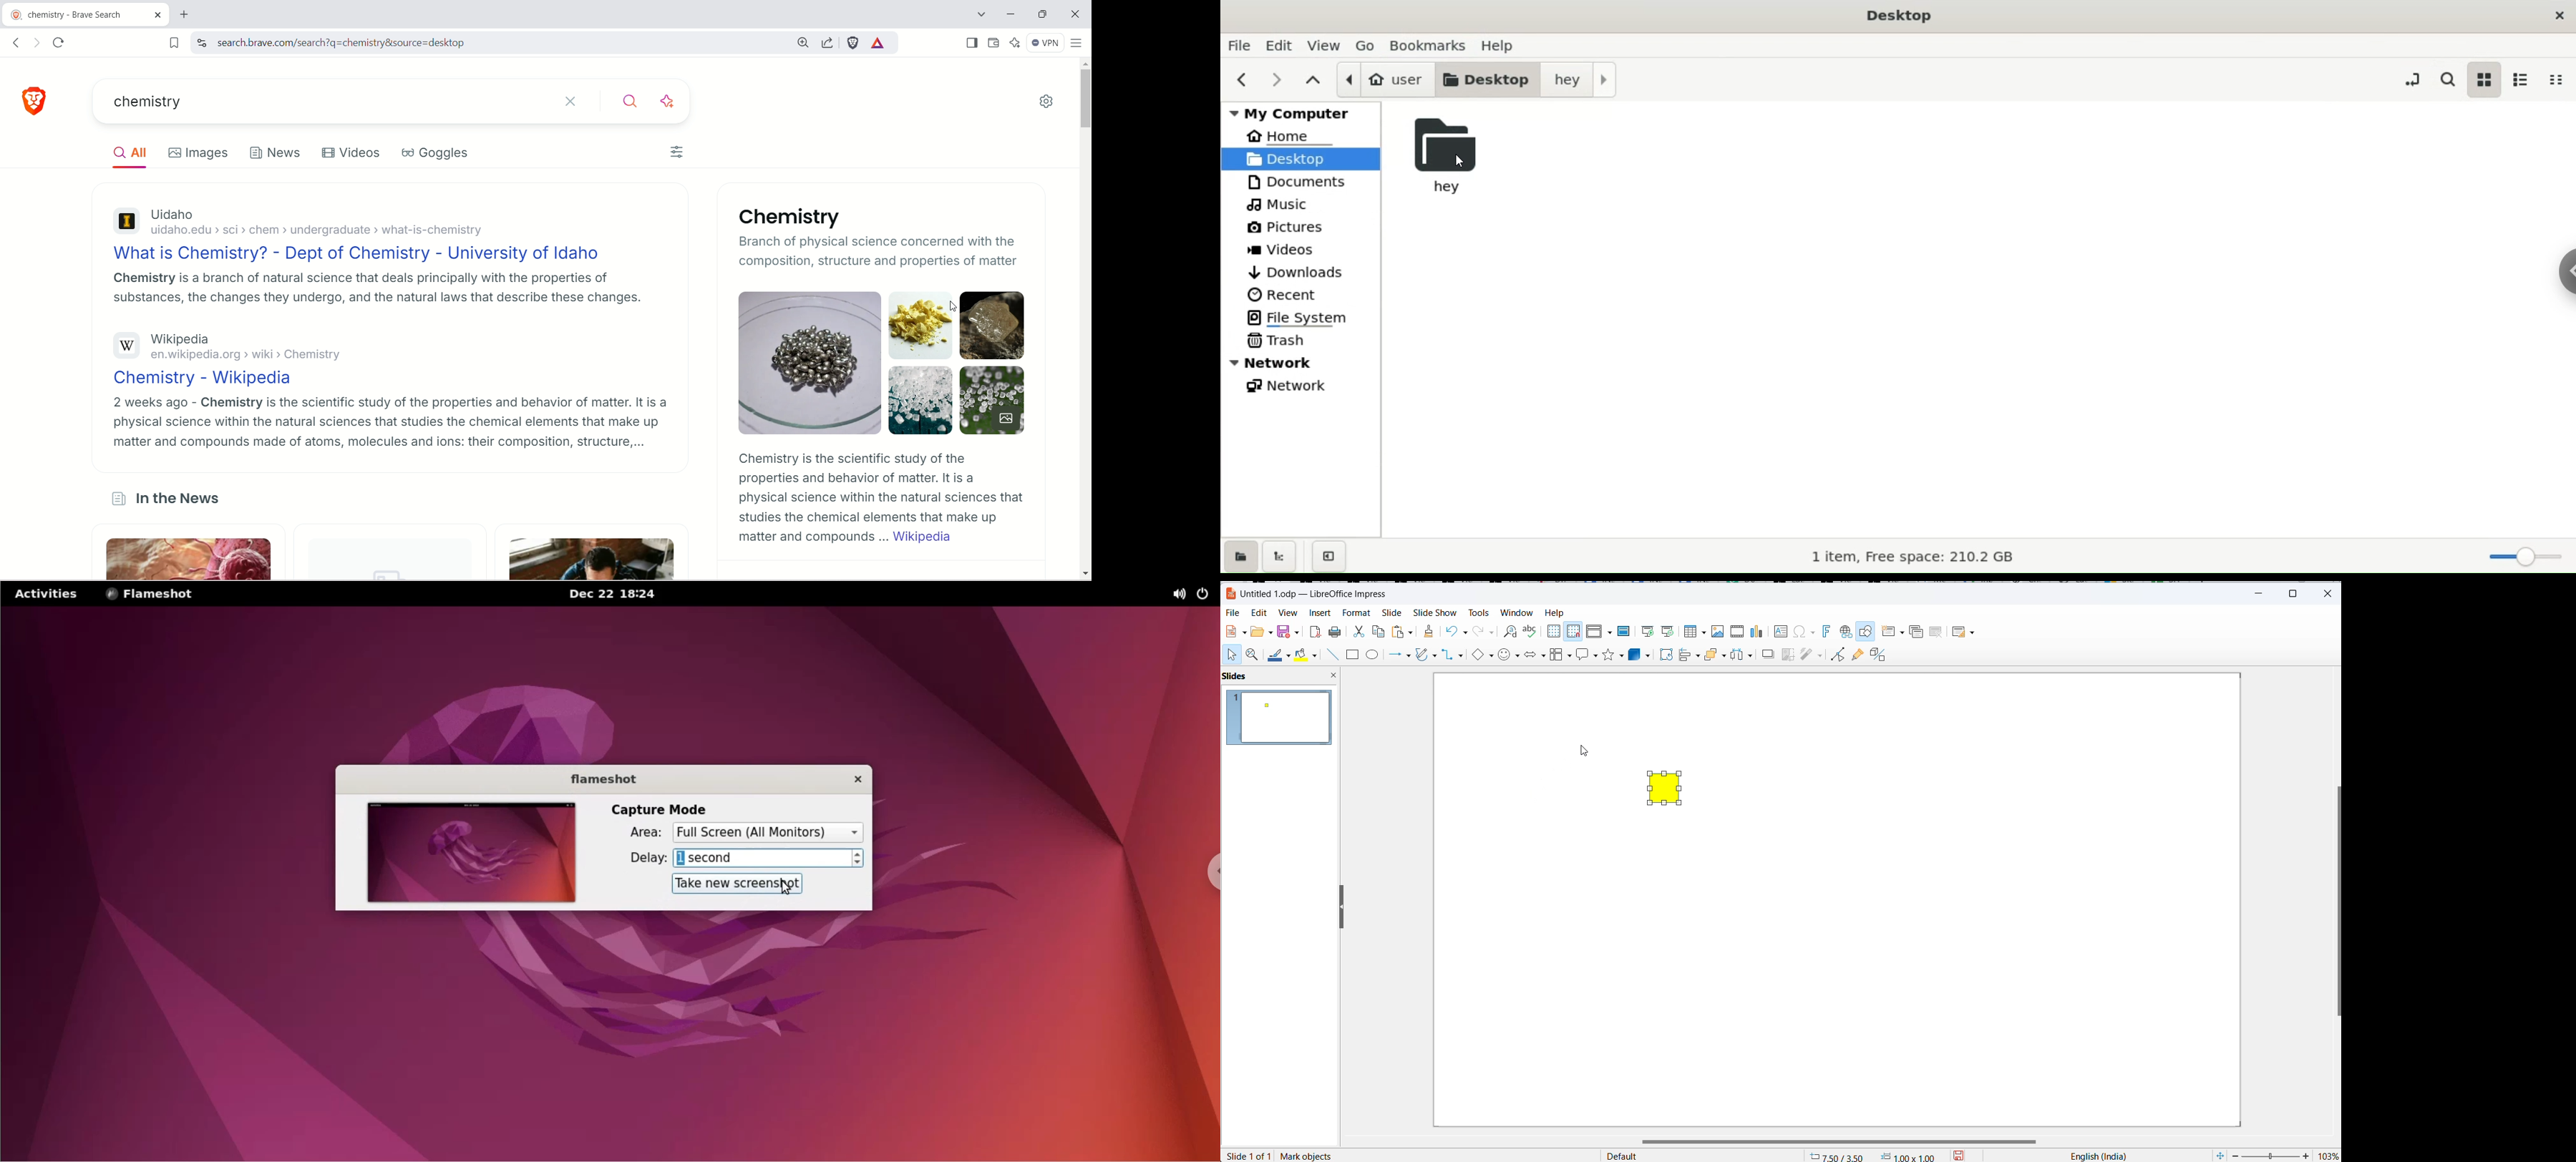 The height and width of the screenshot is (1176, 2576). I want to click on Wikipedia link, so click(924, 537).